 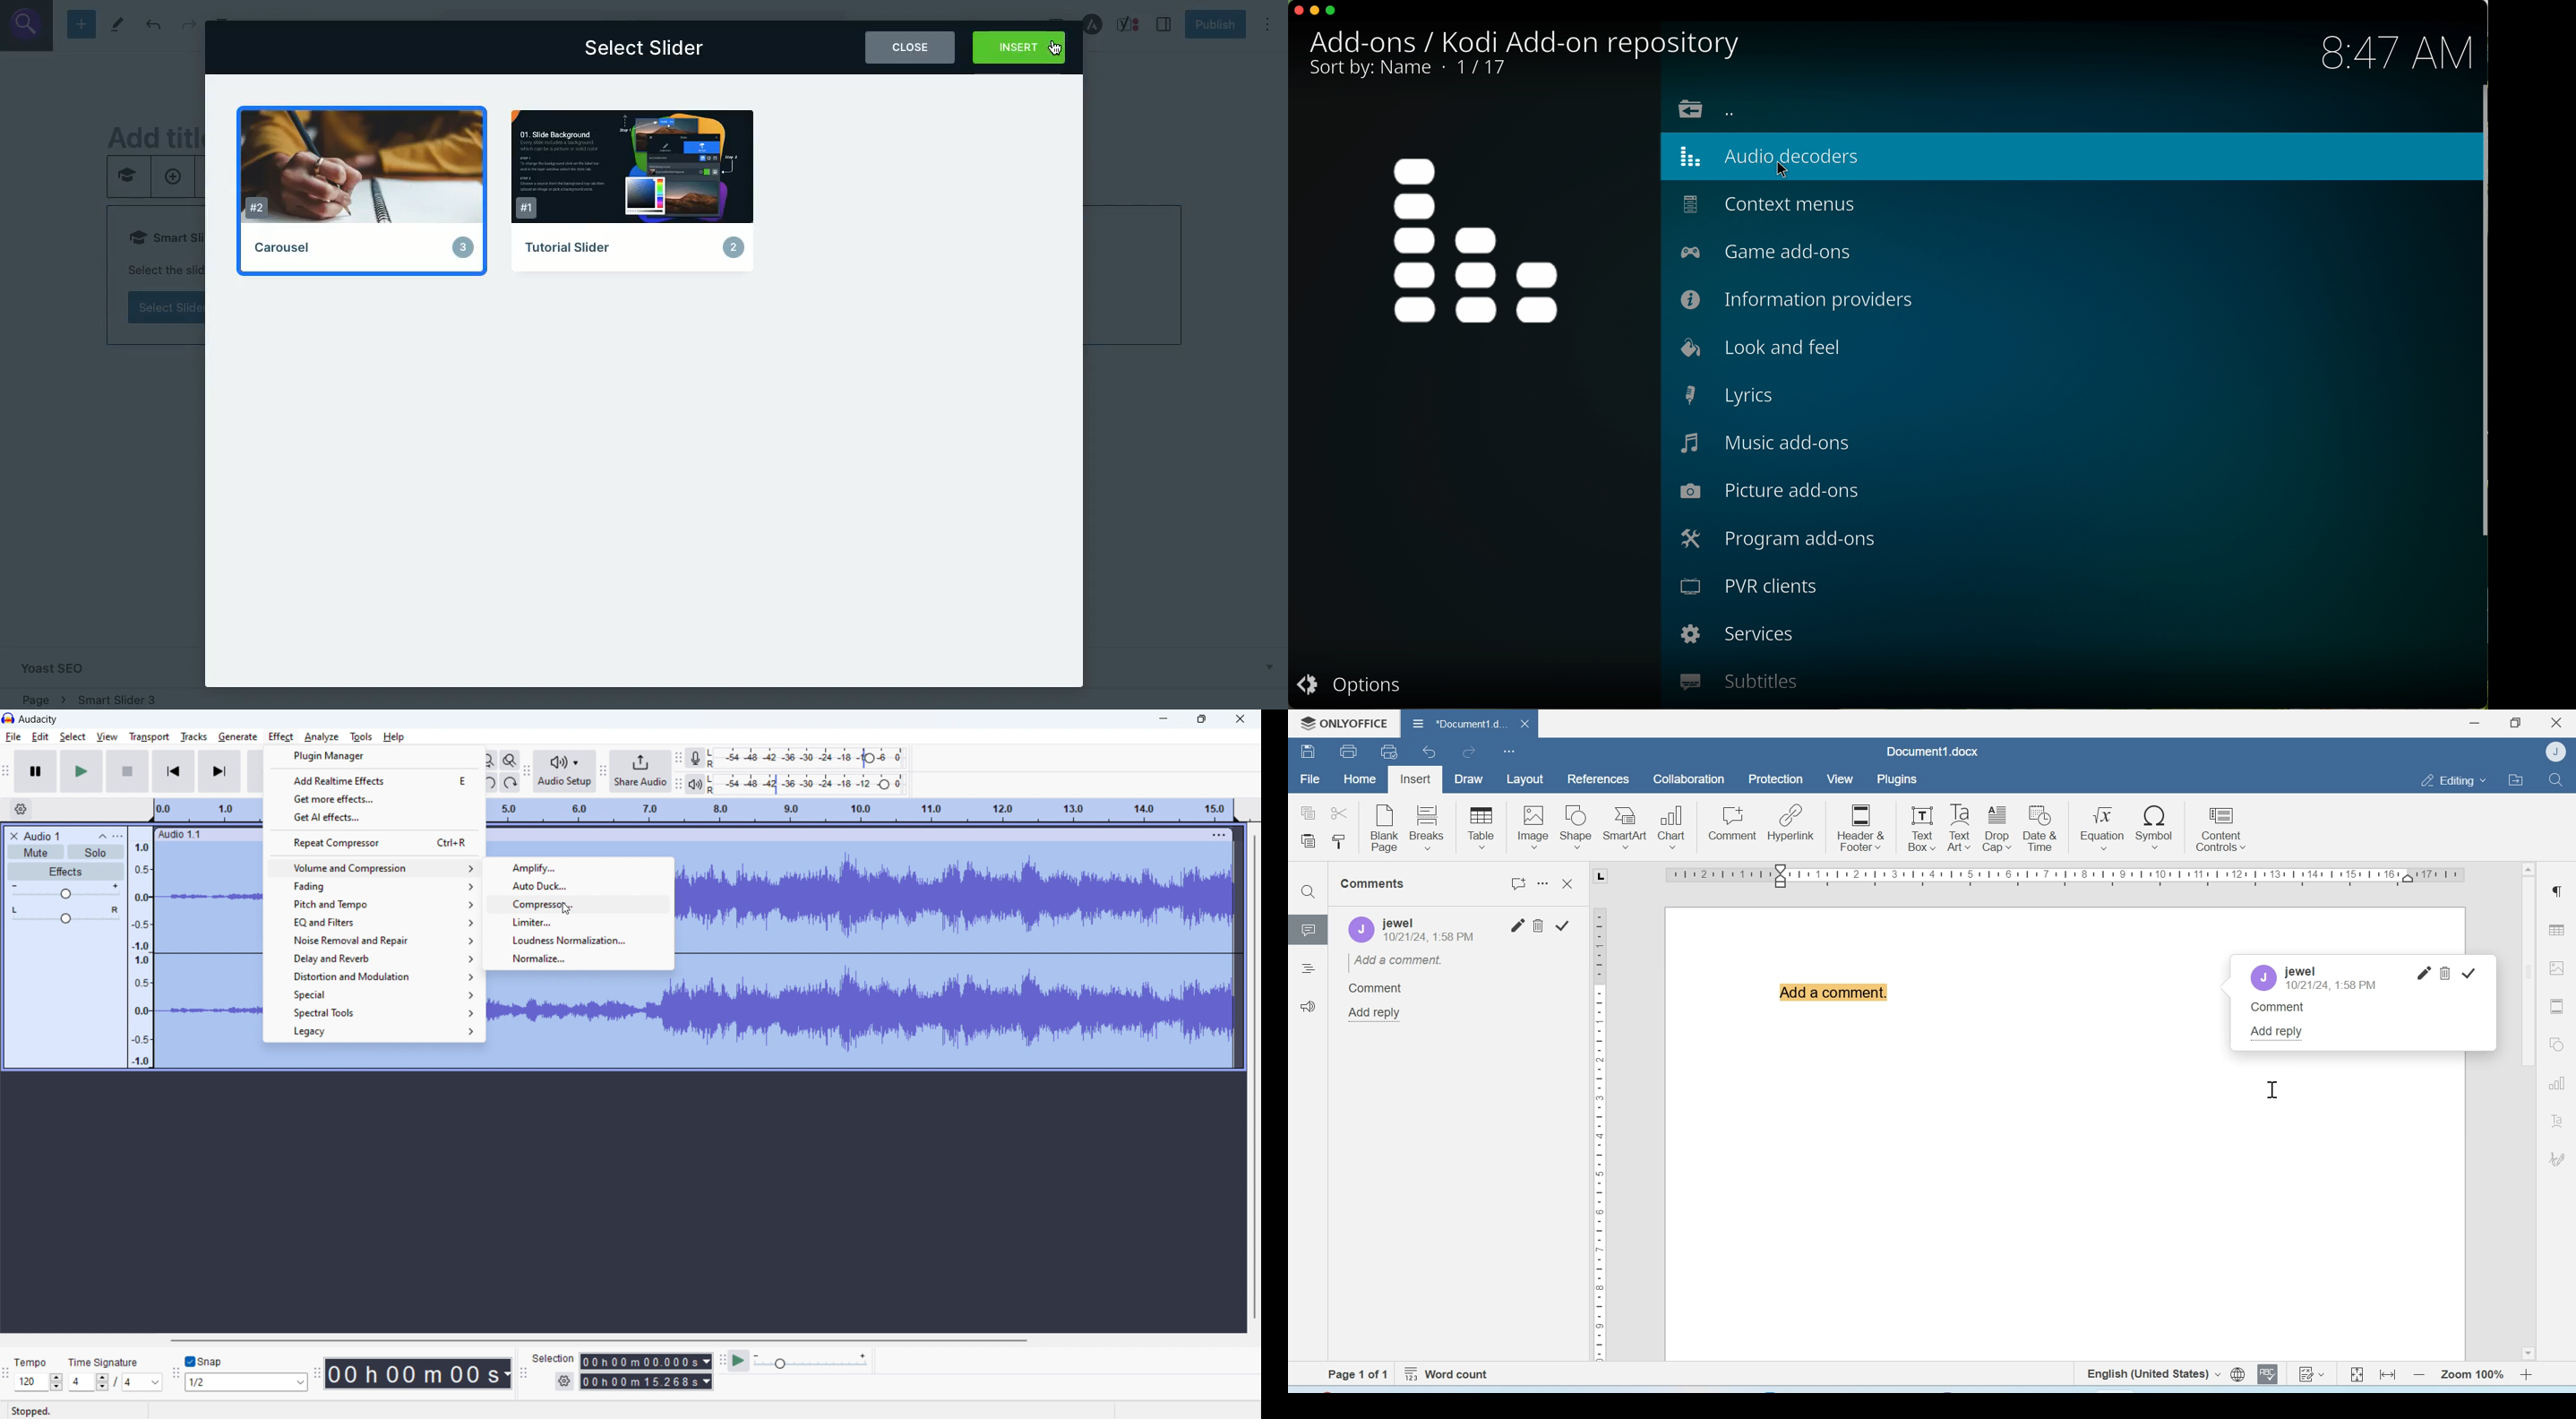 What do you see at coordinates (64, 891) in the screenshot?
I see `volume` at bounding box center [64, 891].